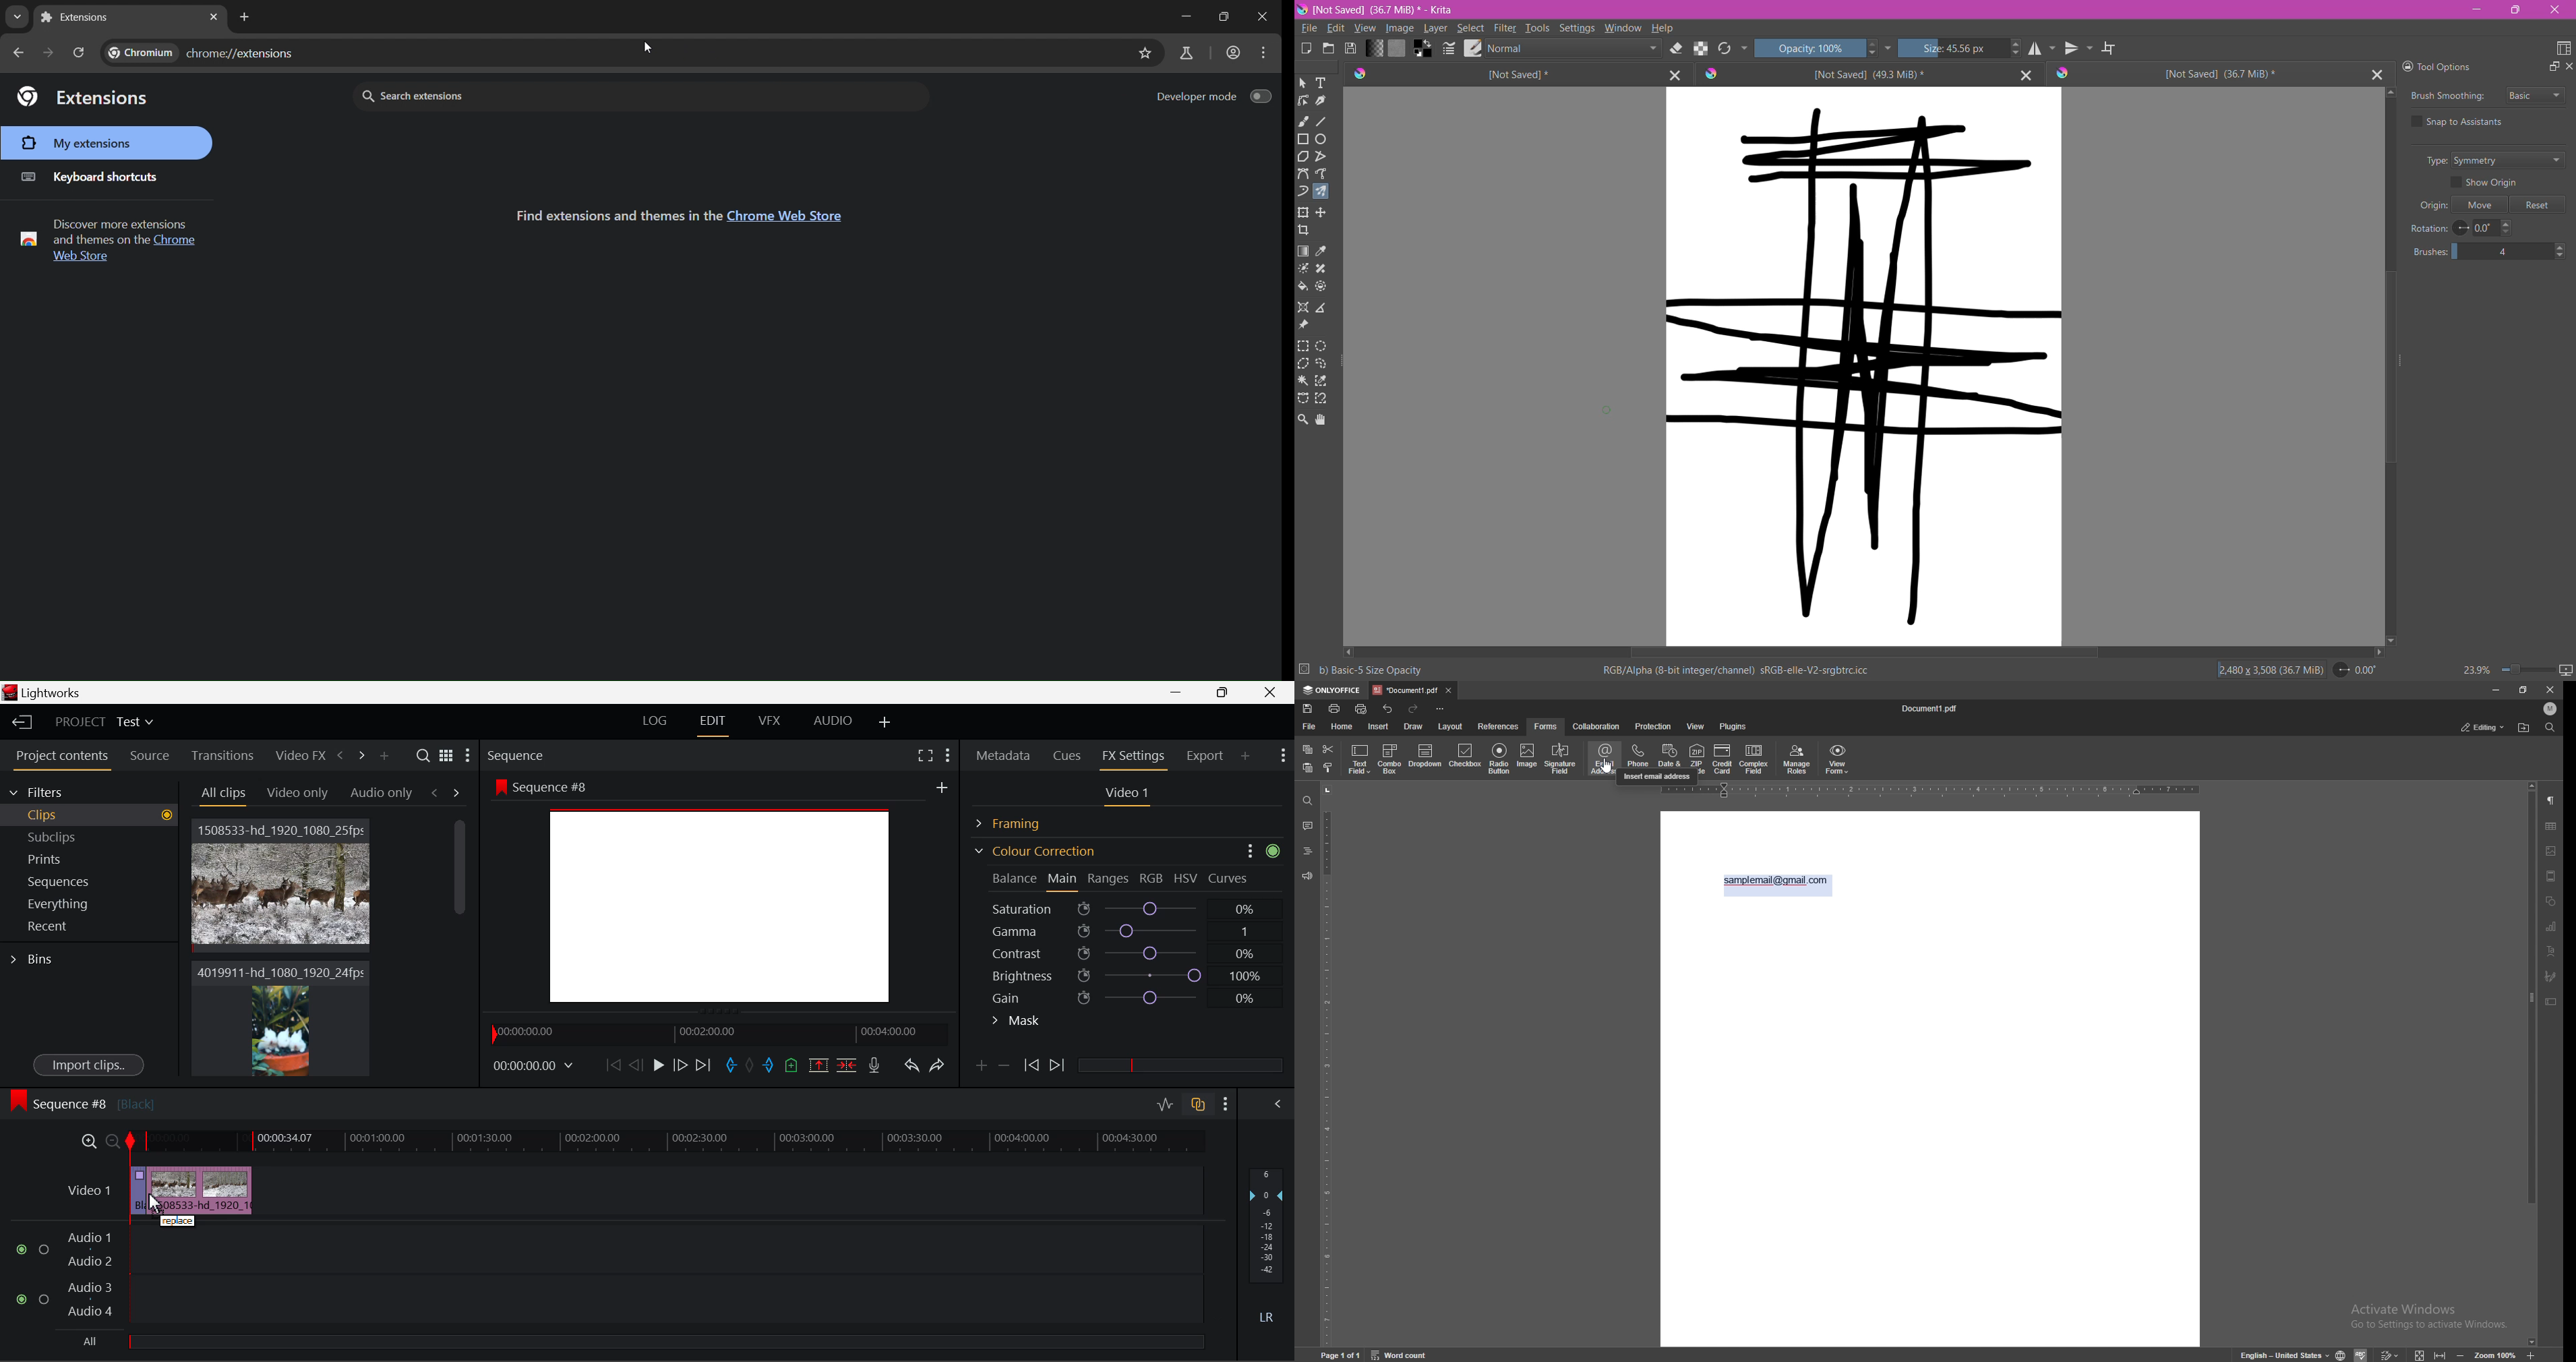 The image size is (2576, 1372). Describe the element at coordinates (2433, 160) in the screenshot. I see `Type` at that location.